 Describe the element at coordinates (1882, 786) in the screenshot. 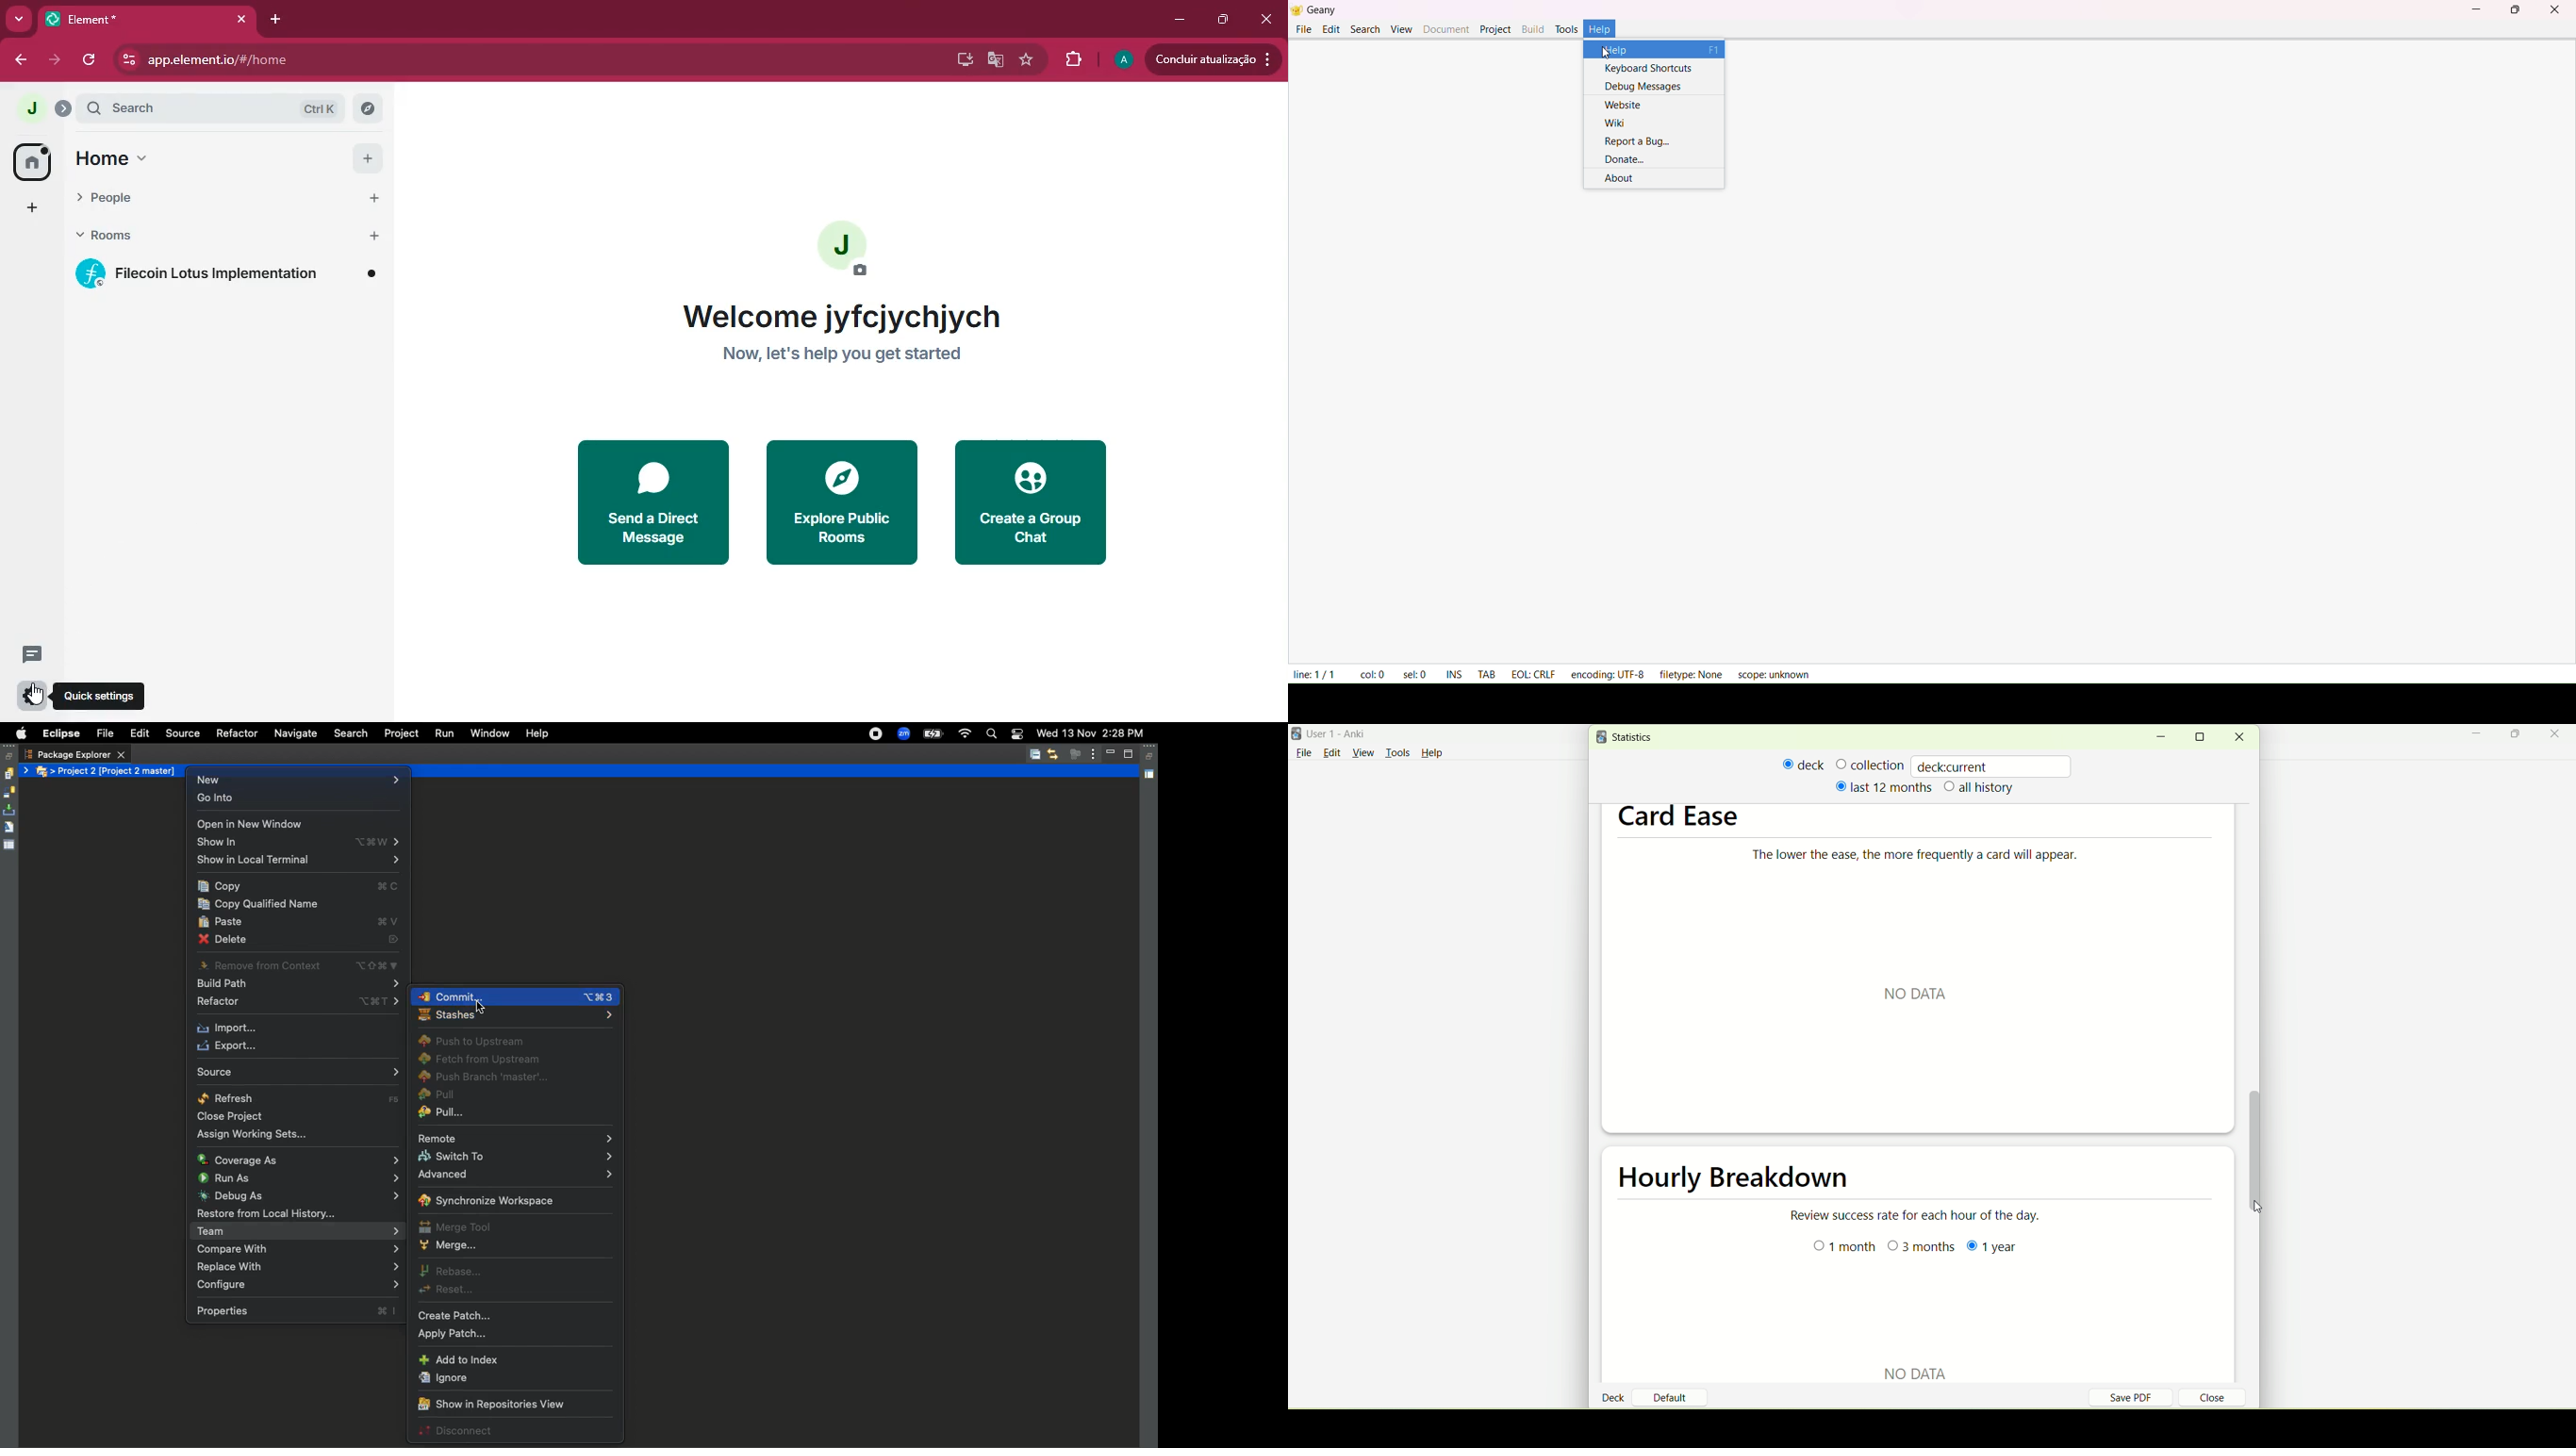

I see `last 12 months` at that location.